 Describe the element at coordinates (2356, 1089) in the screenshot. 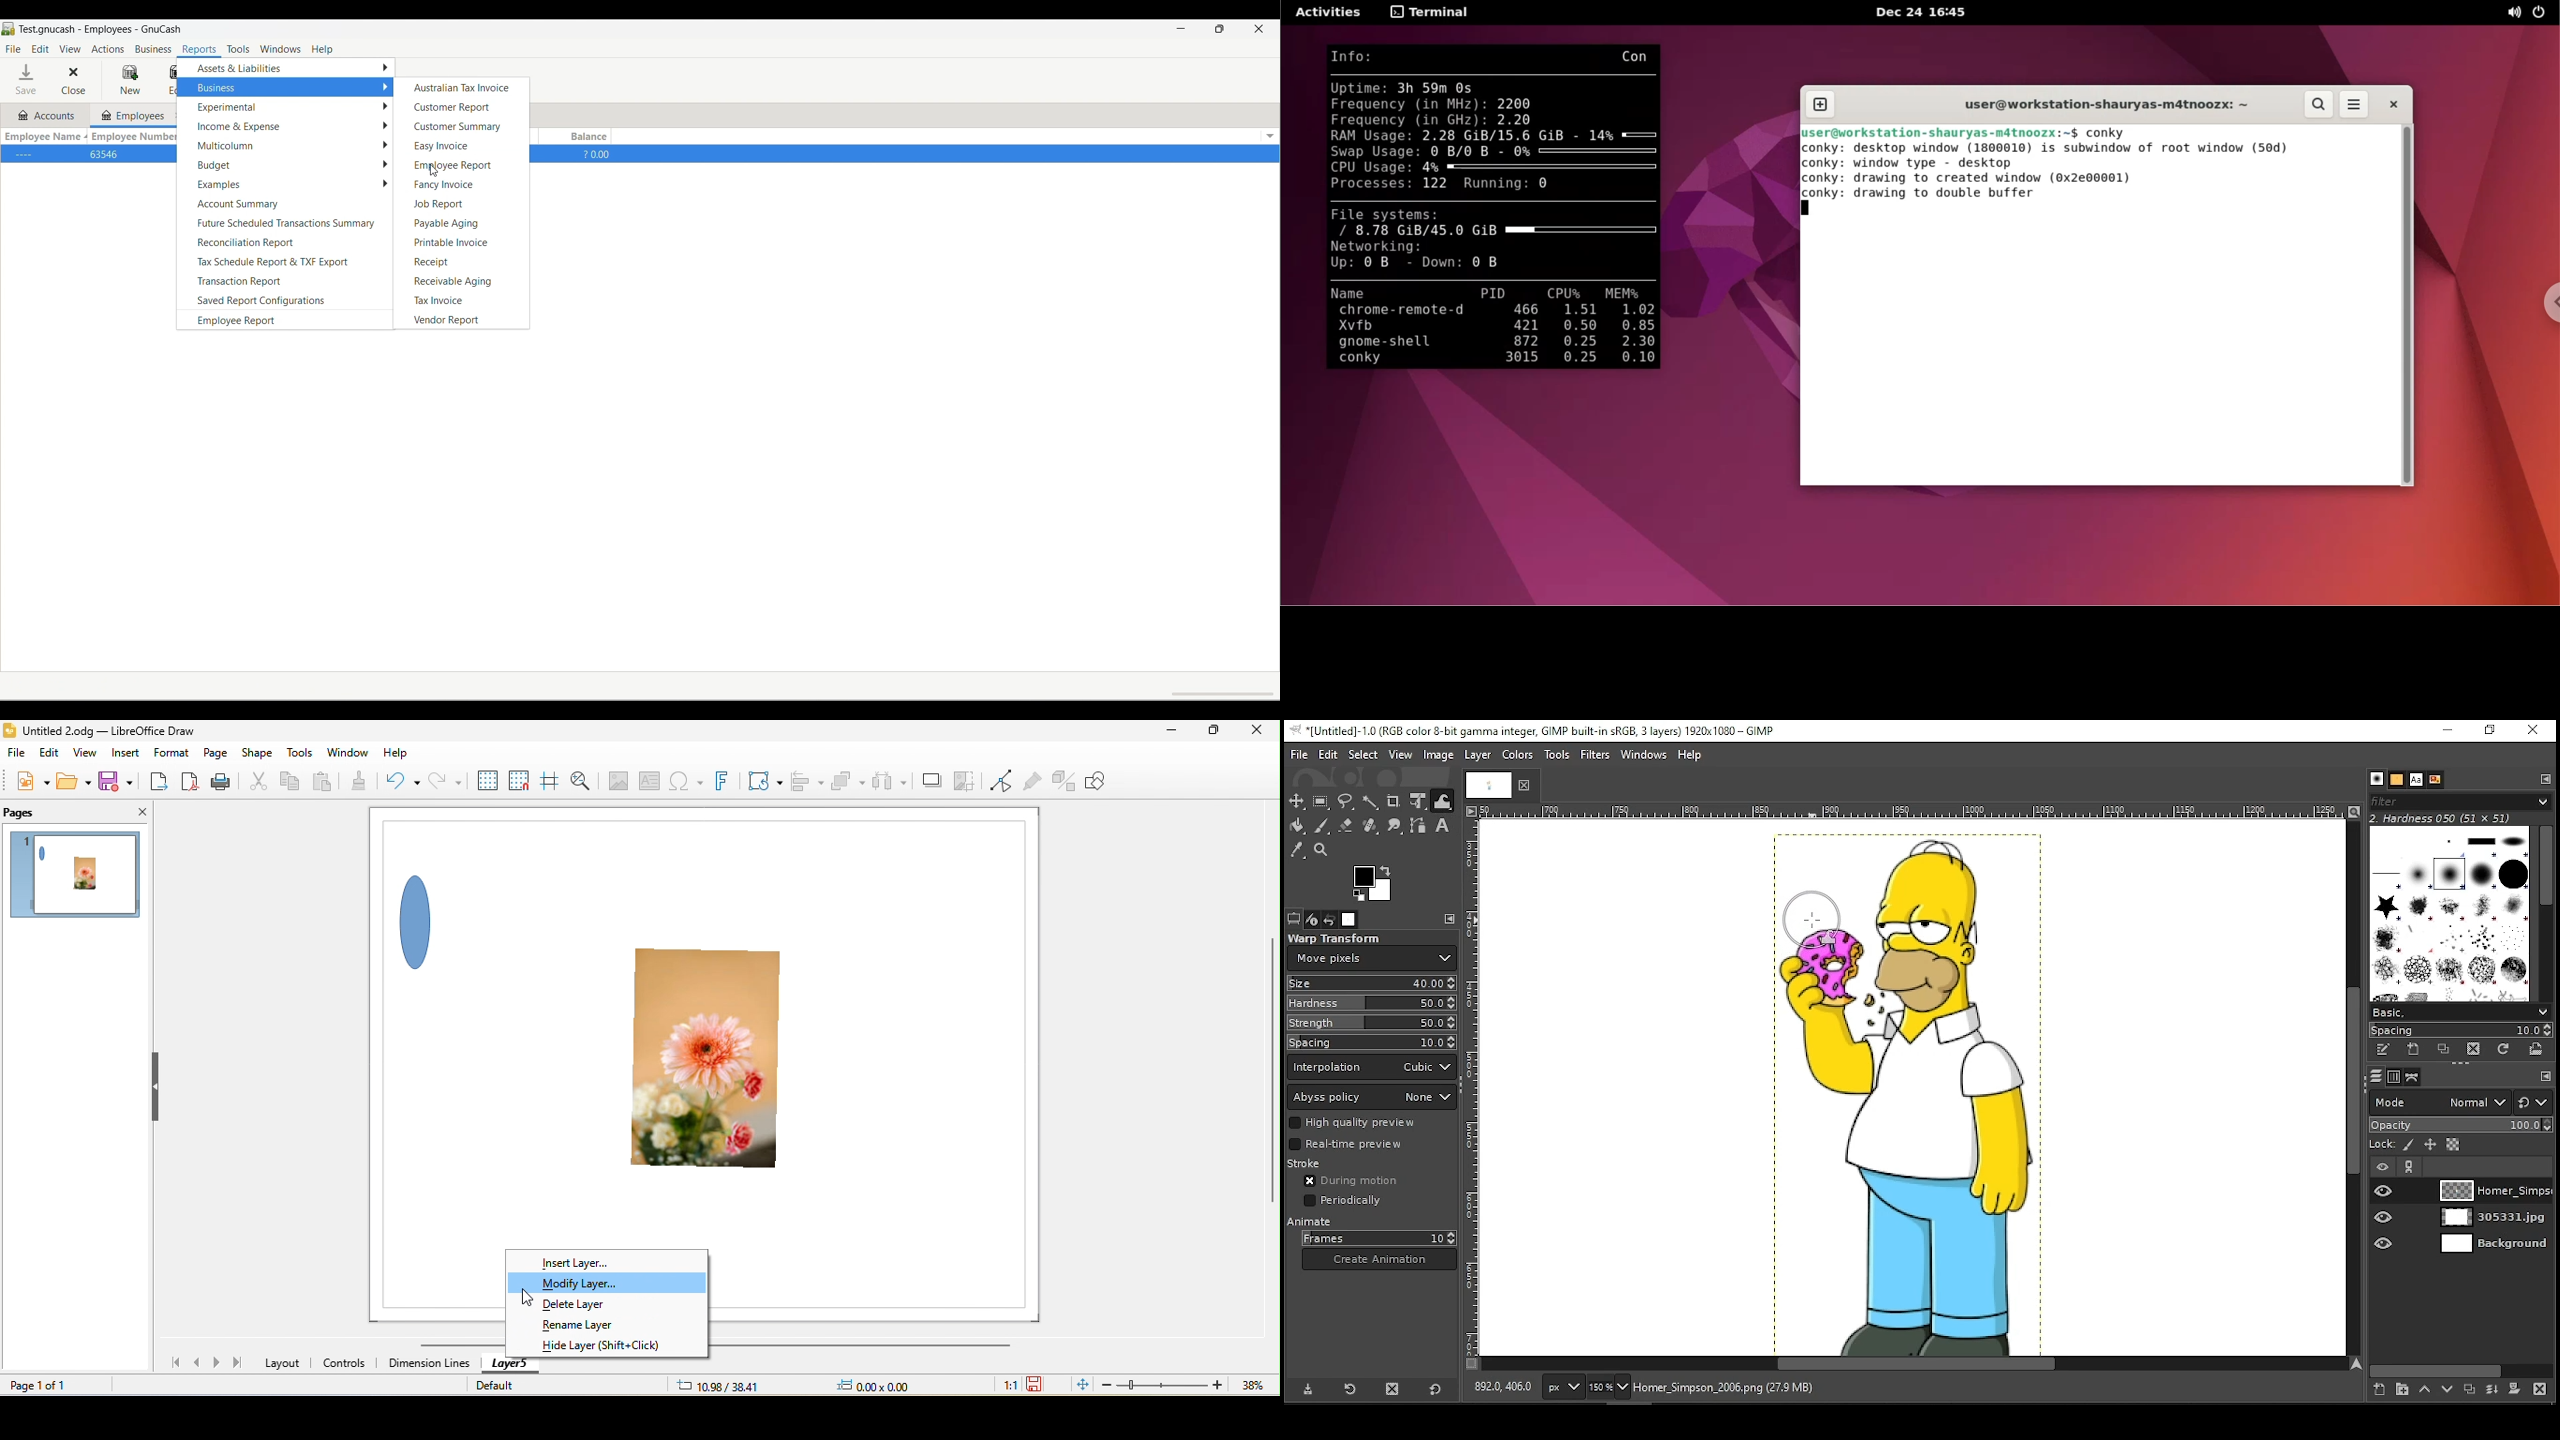

I see `scroll bar` at that location.